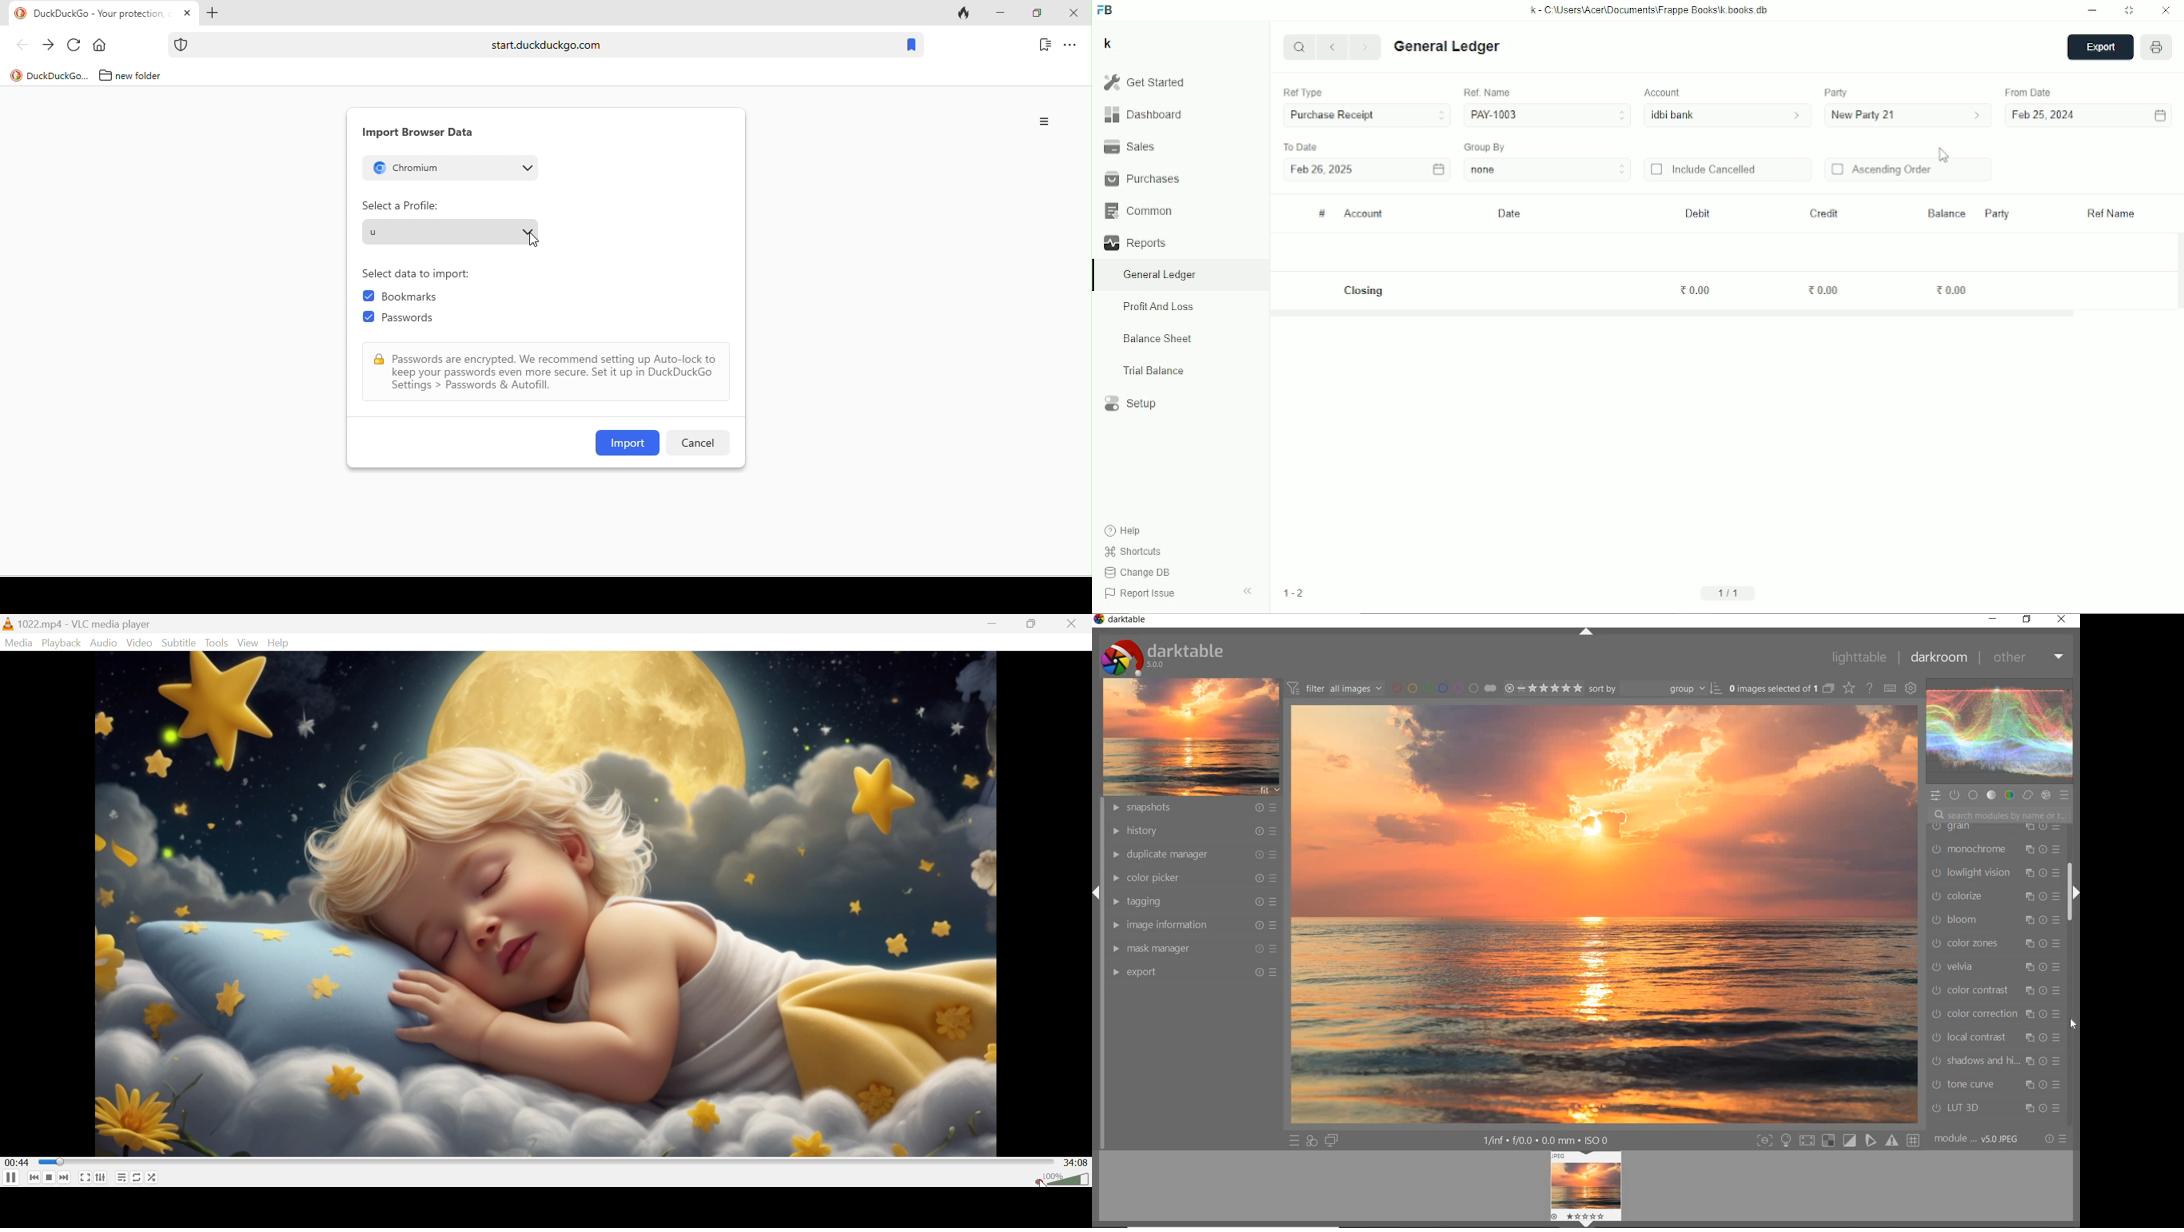  I want to click on ENABLE FOR ONLINE HELP, so click(1871, 688).